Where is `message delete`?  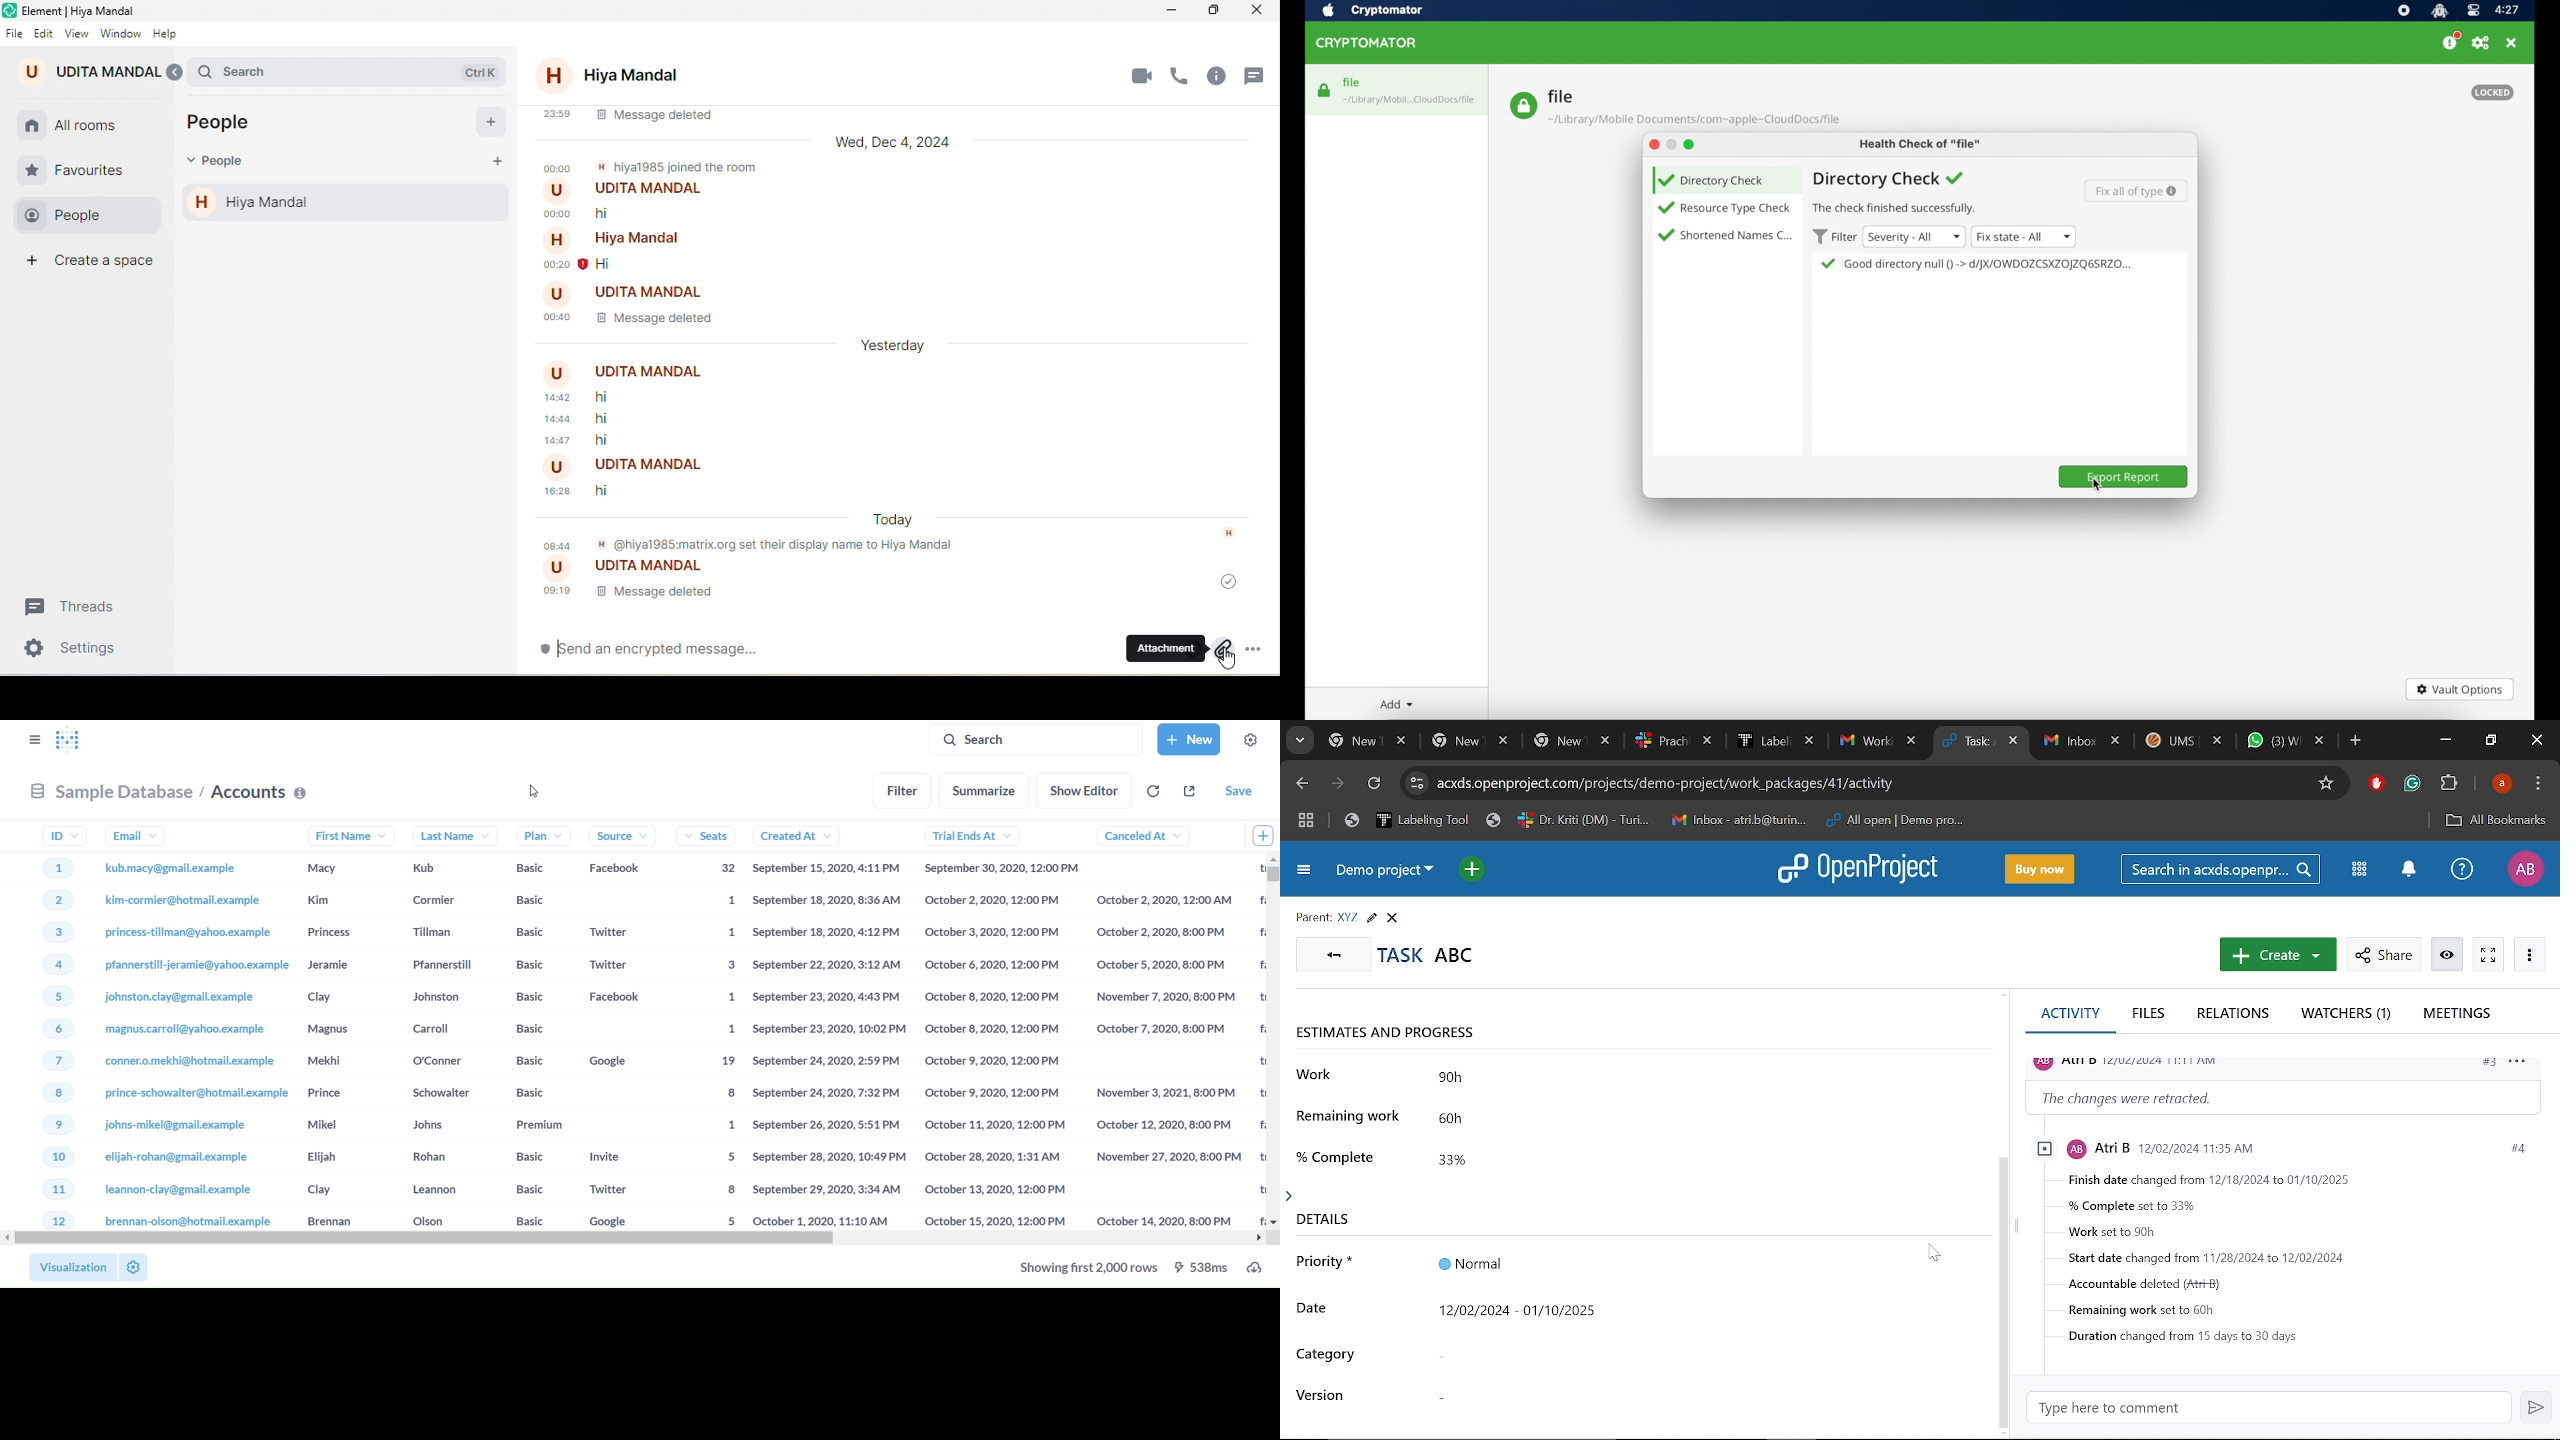
message delete is located at coordinates (633, 595).